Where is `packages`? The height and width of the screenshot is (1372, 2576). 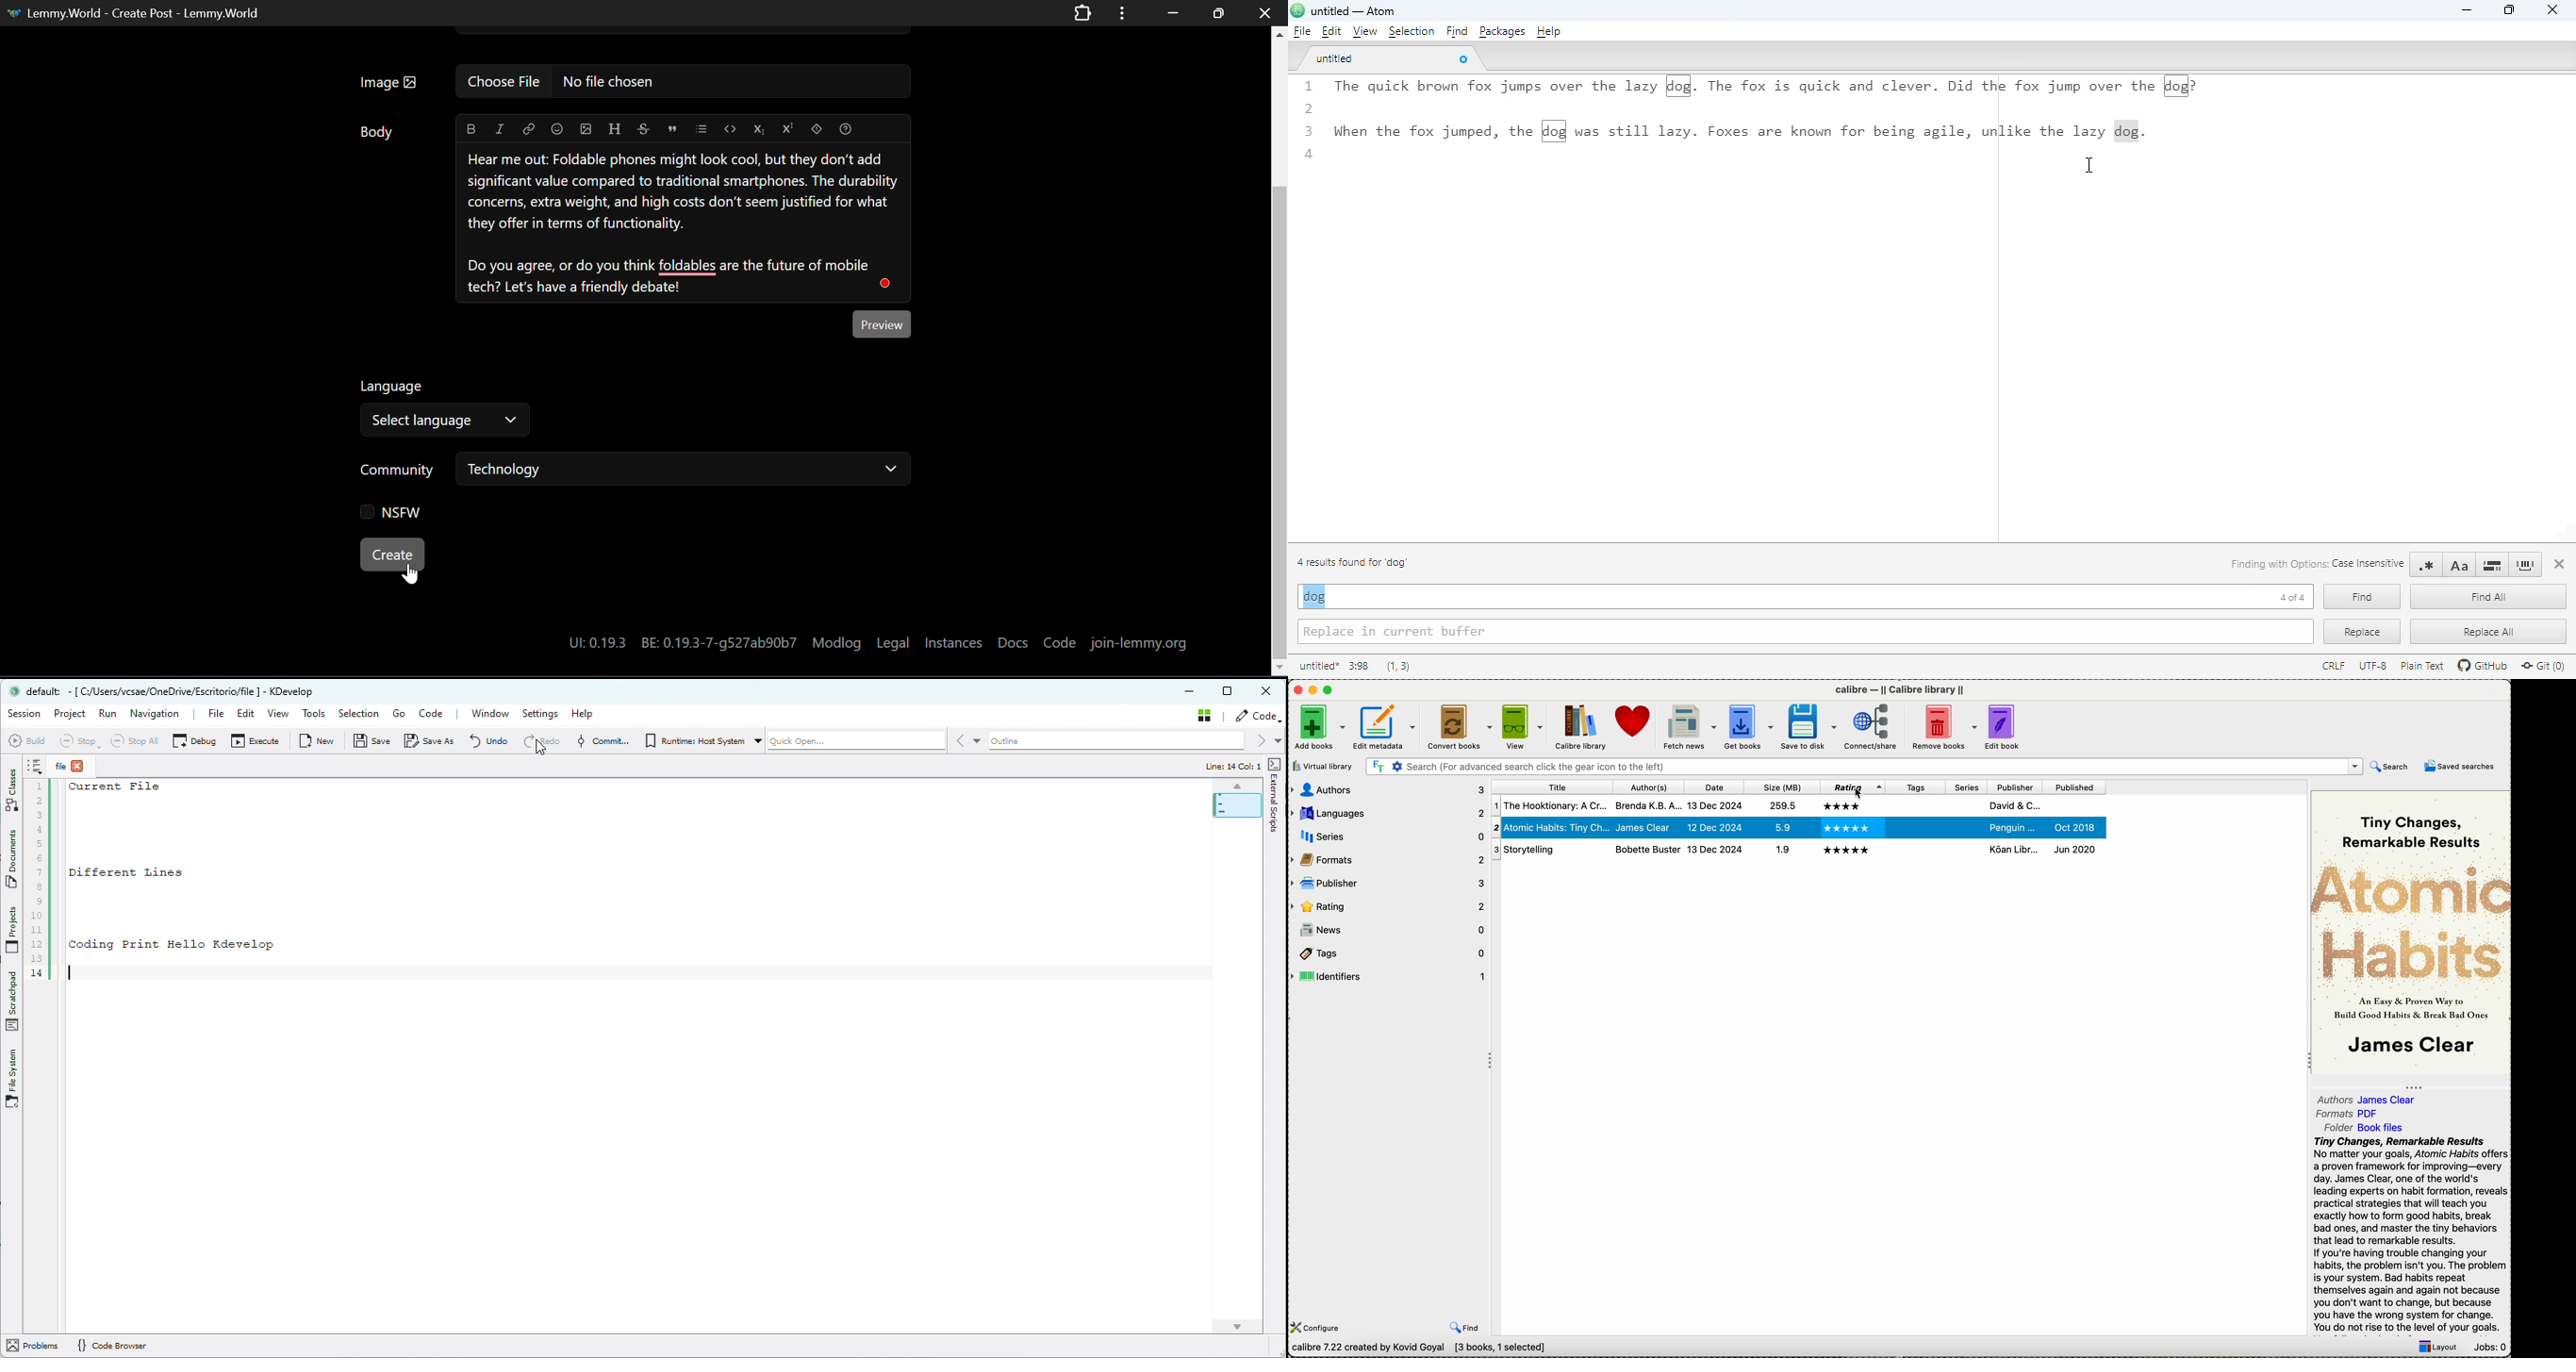 packages is located at coordinates (1502, 31).